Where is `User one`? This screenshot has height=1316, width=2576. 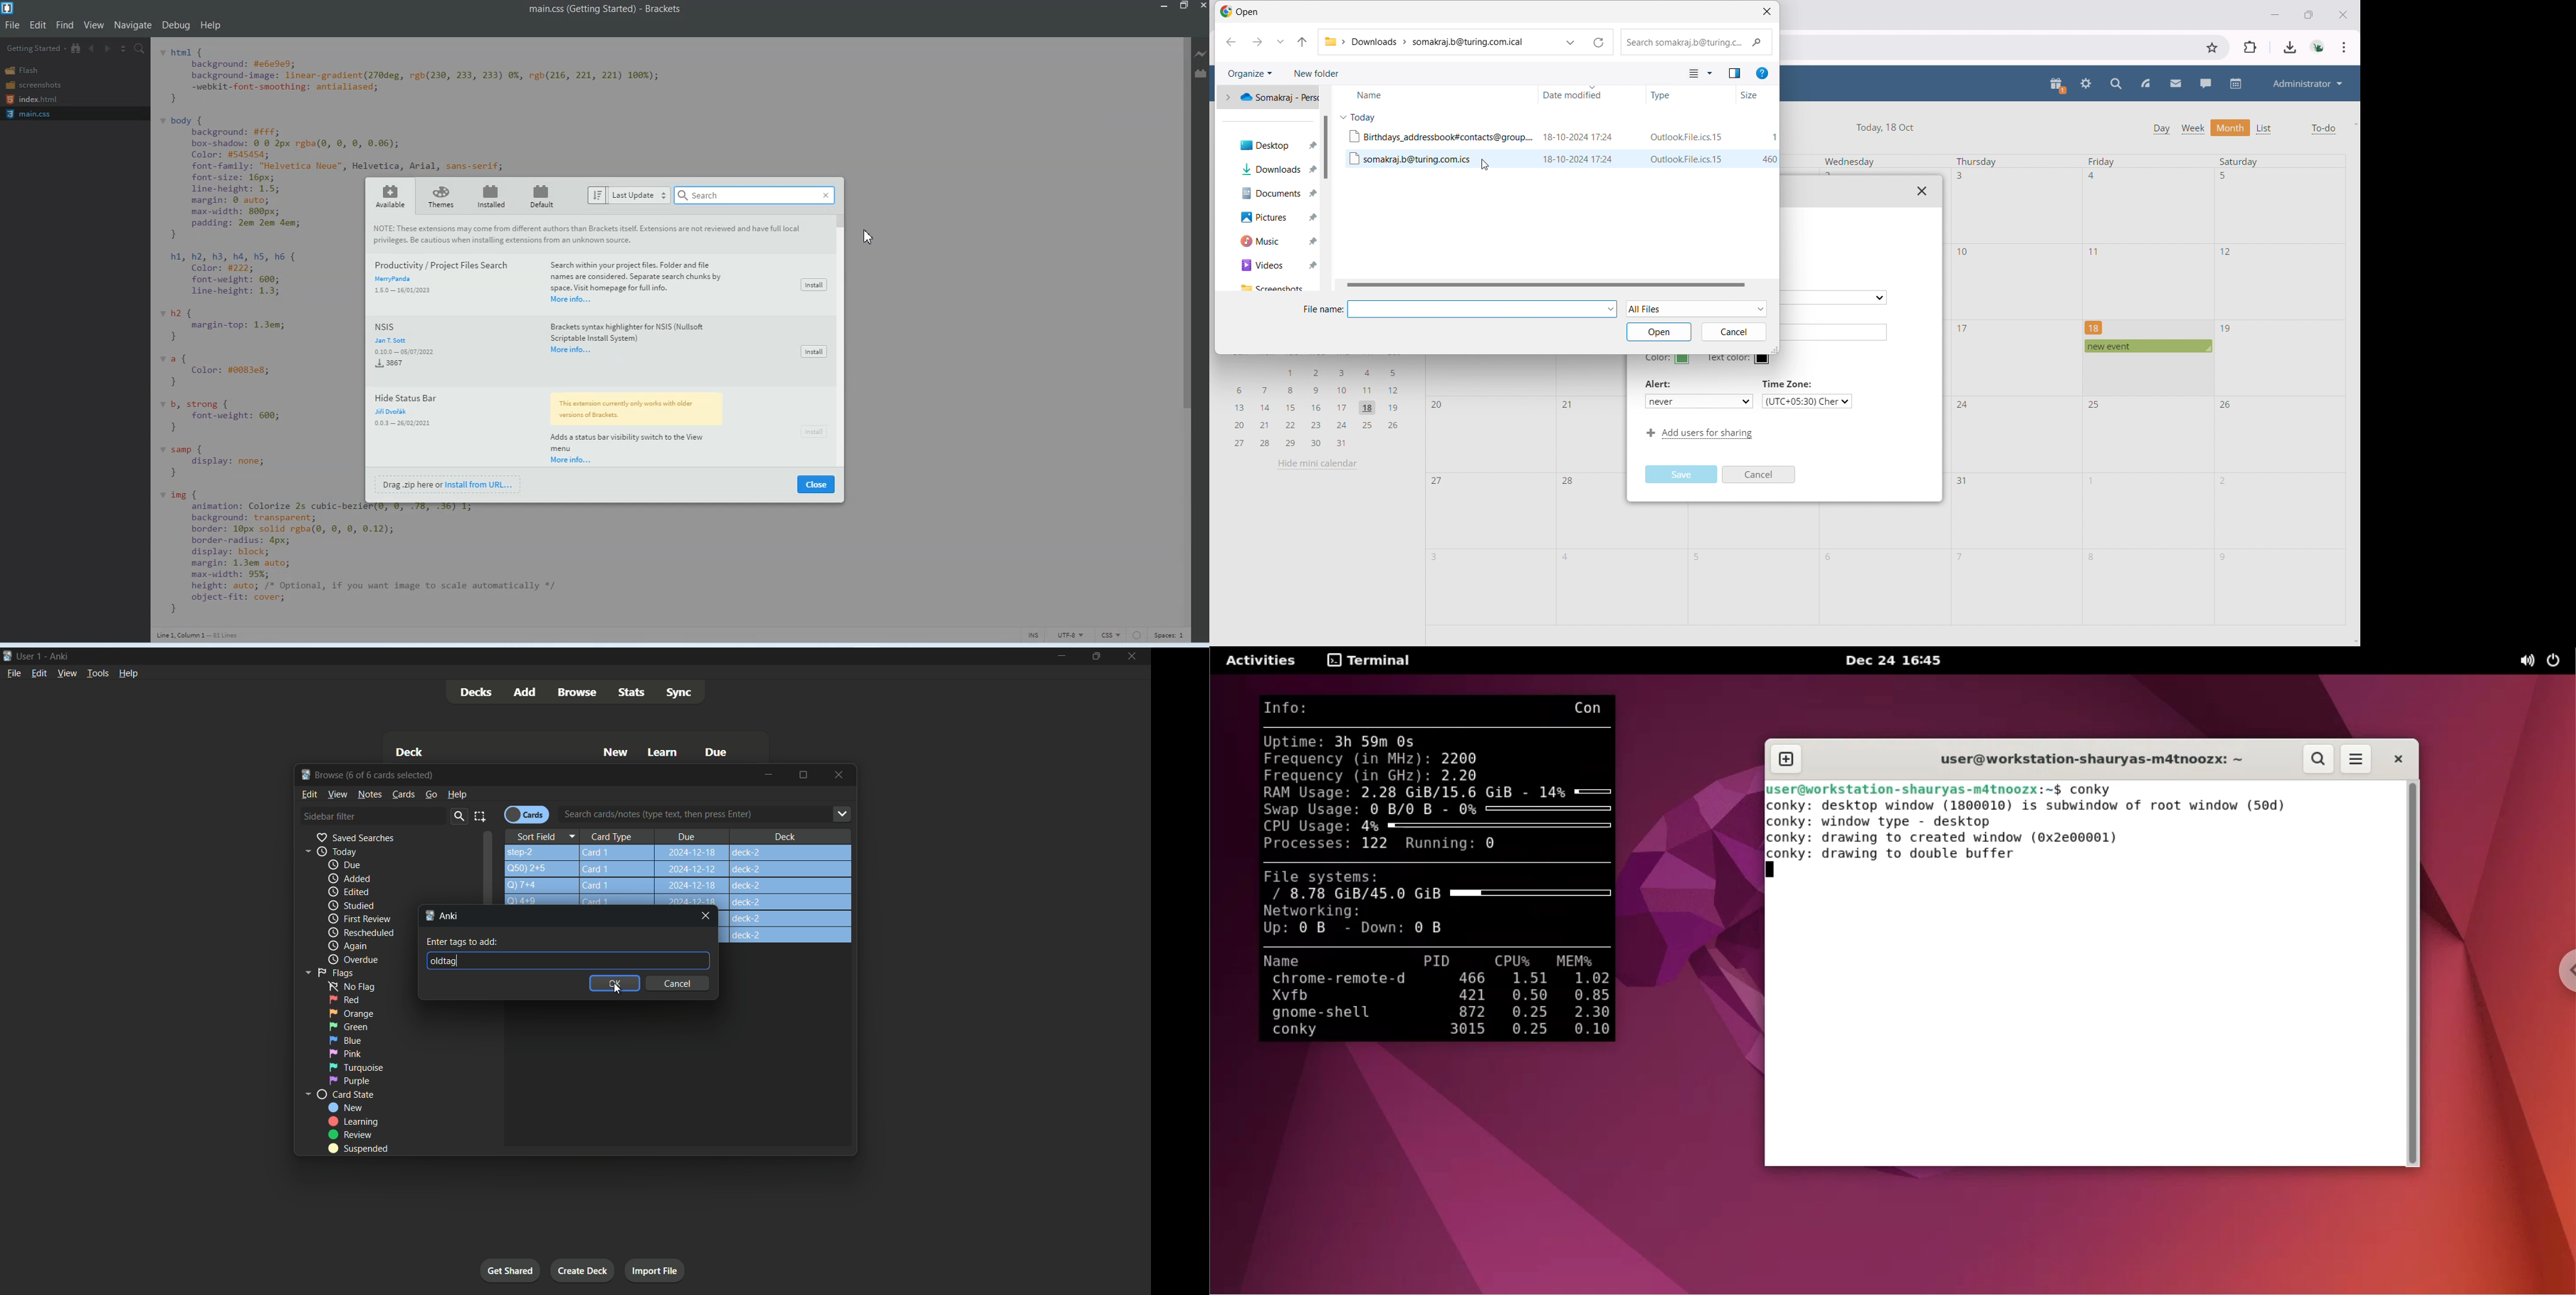 User one is located at coordinates (29, 656).